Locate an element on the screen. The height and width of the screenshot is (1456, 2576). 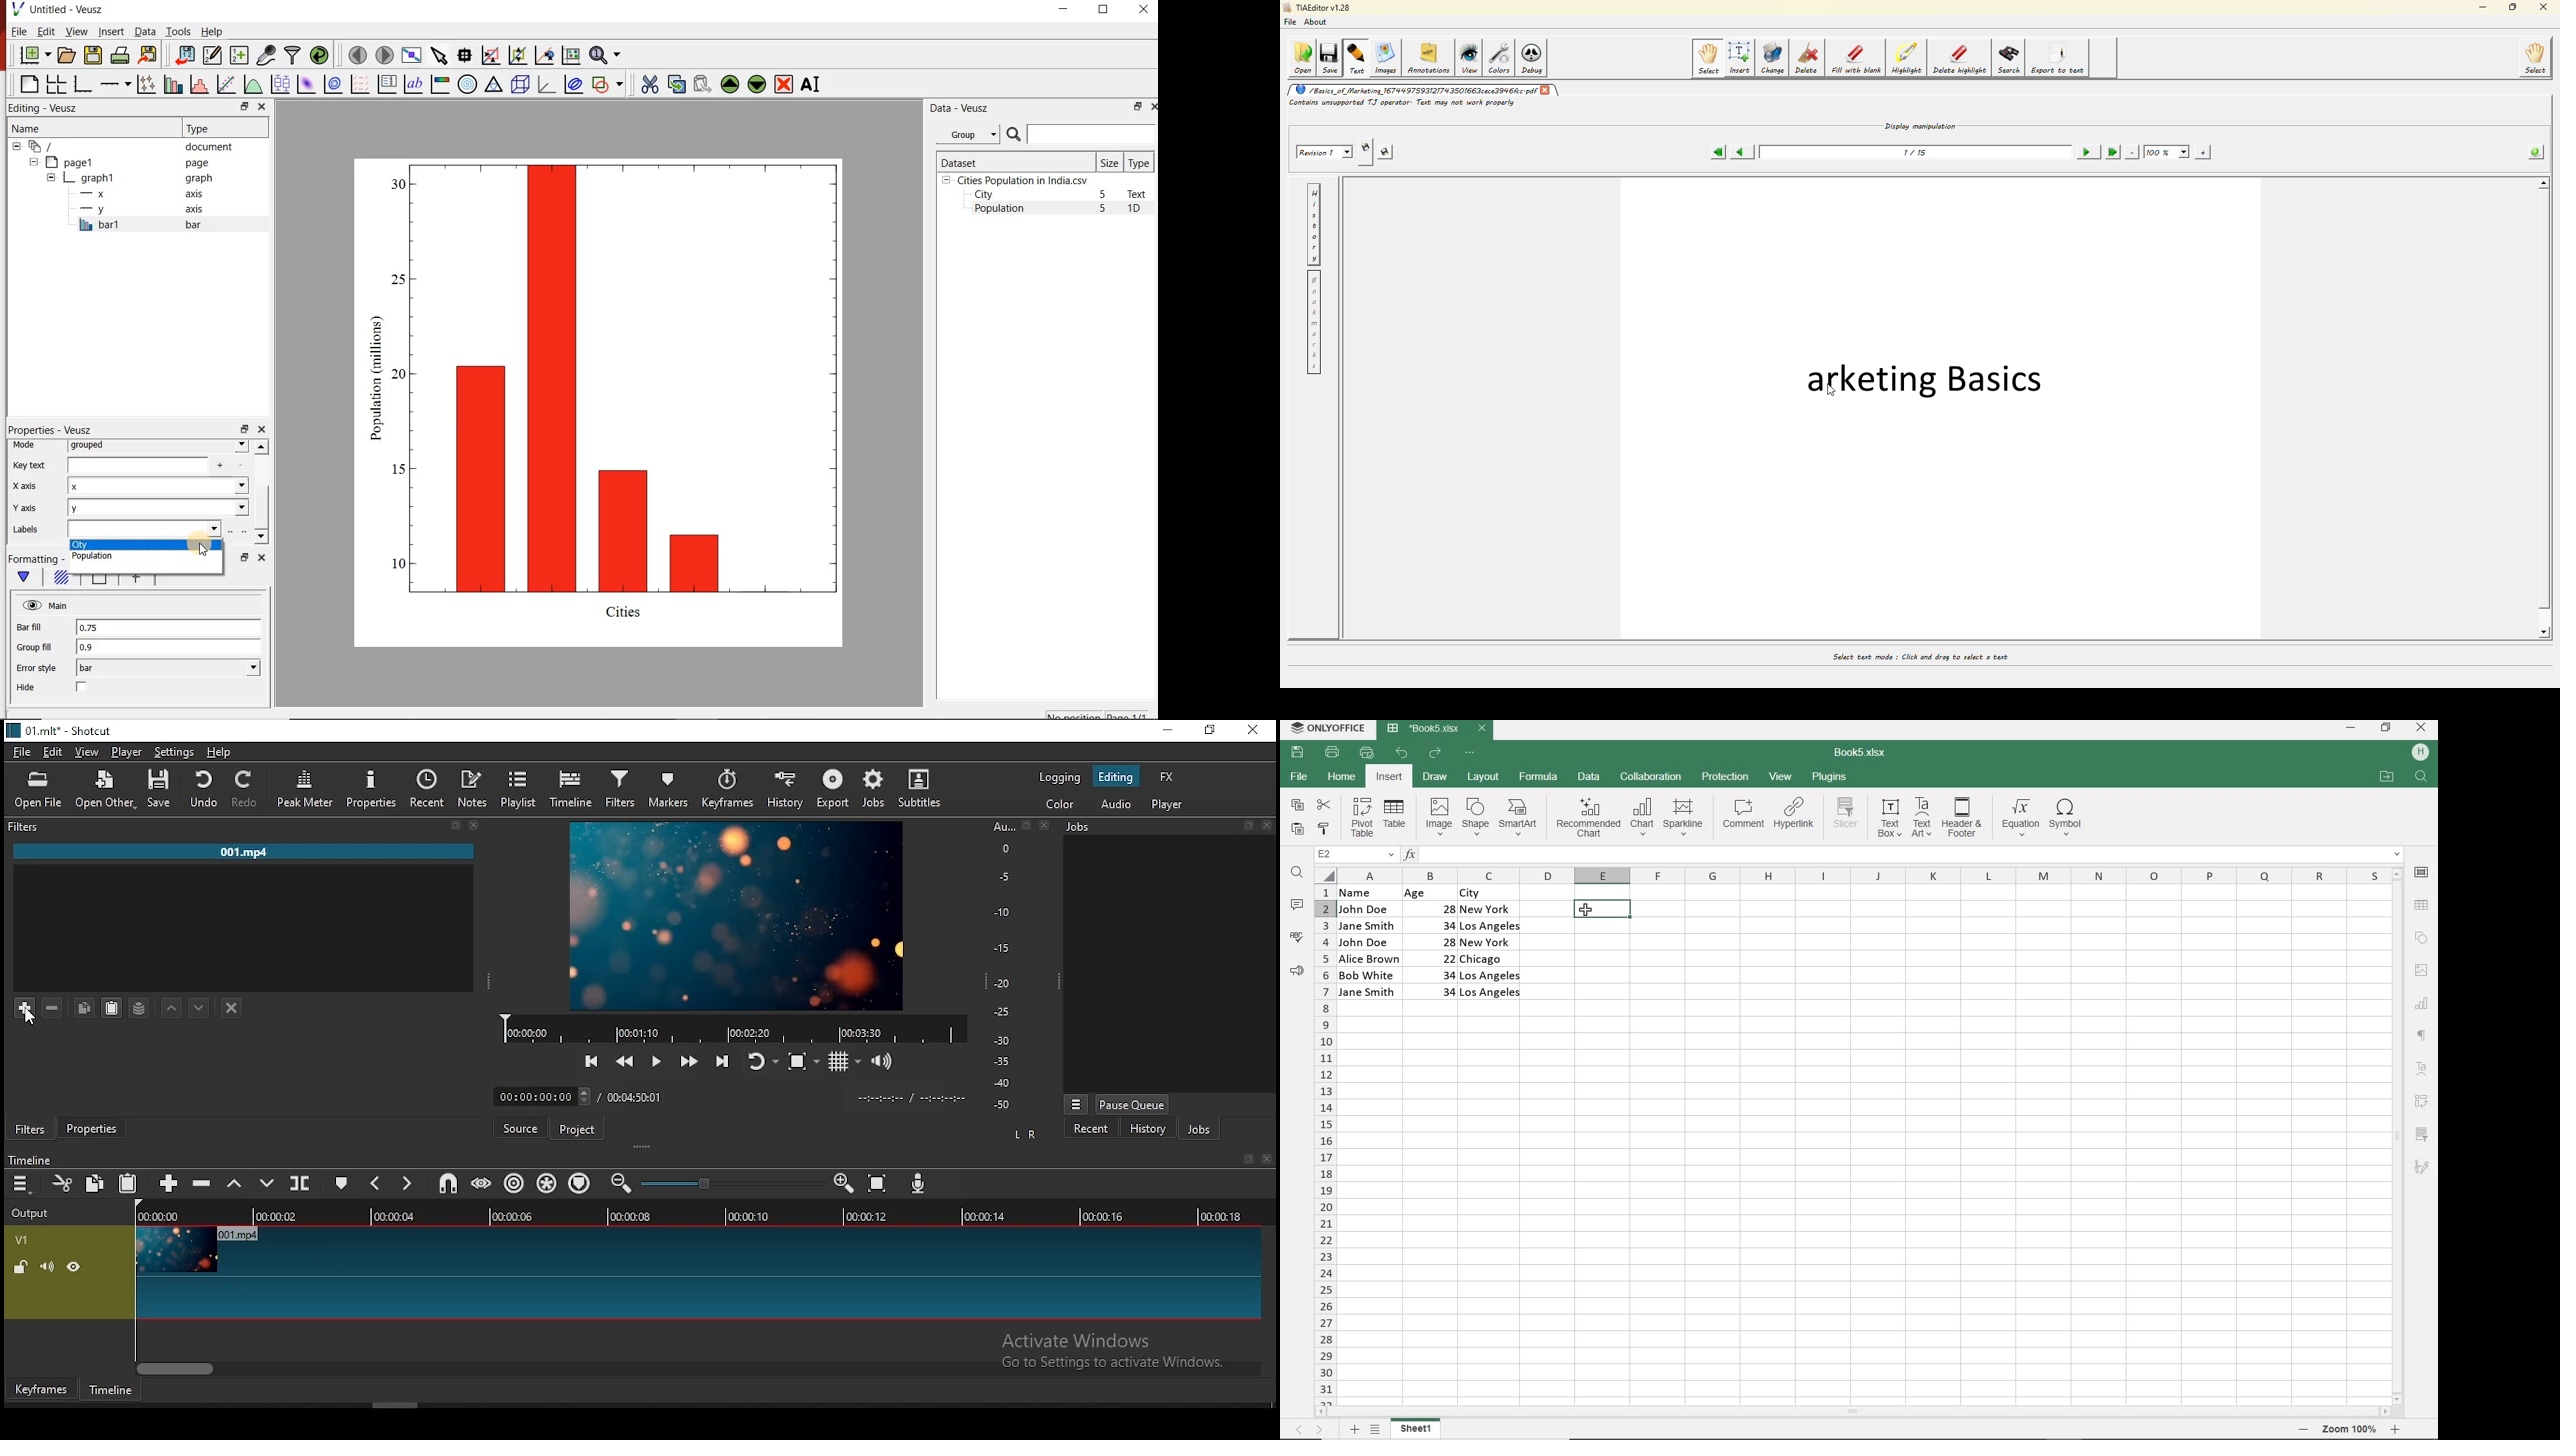
overwrite is located at coordinates (269, 1182).